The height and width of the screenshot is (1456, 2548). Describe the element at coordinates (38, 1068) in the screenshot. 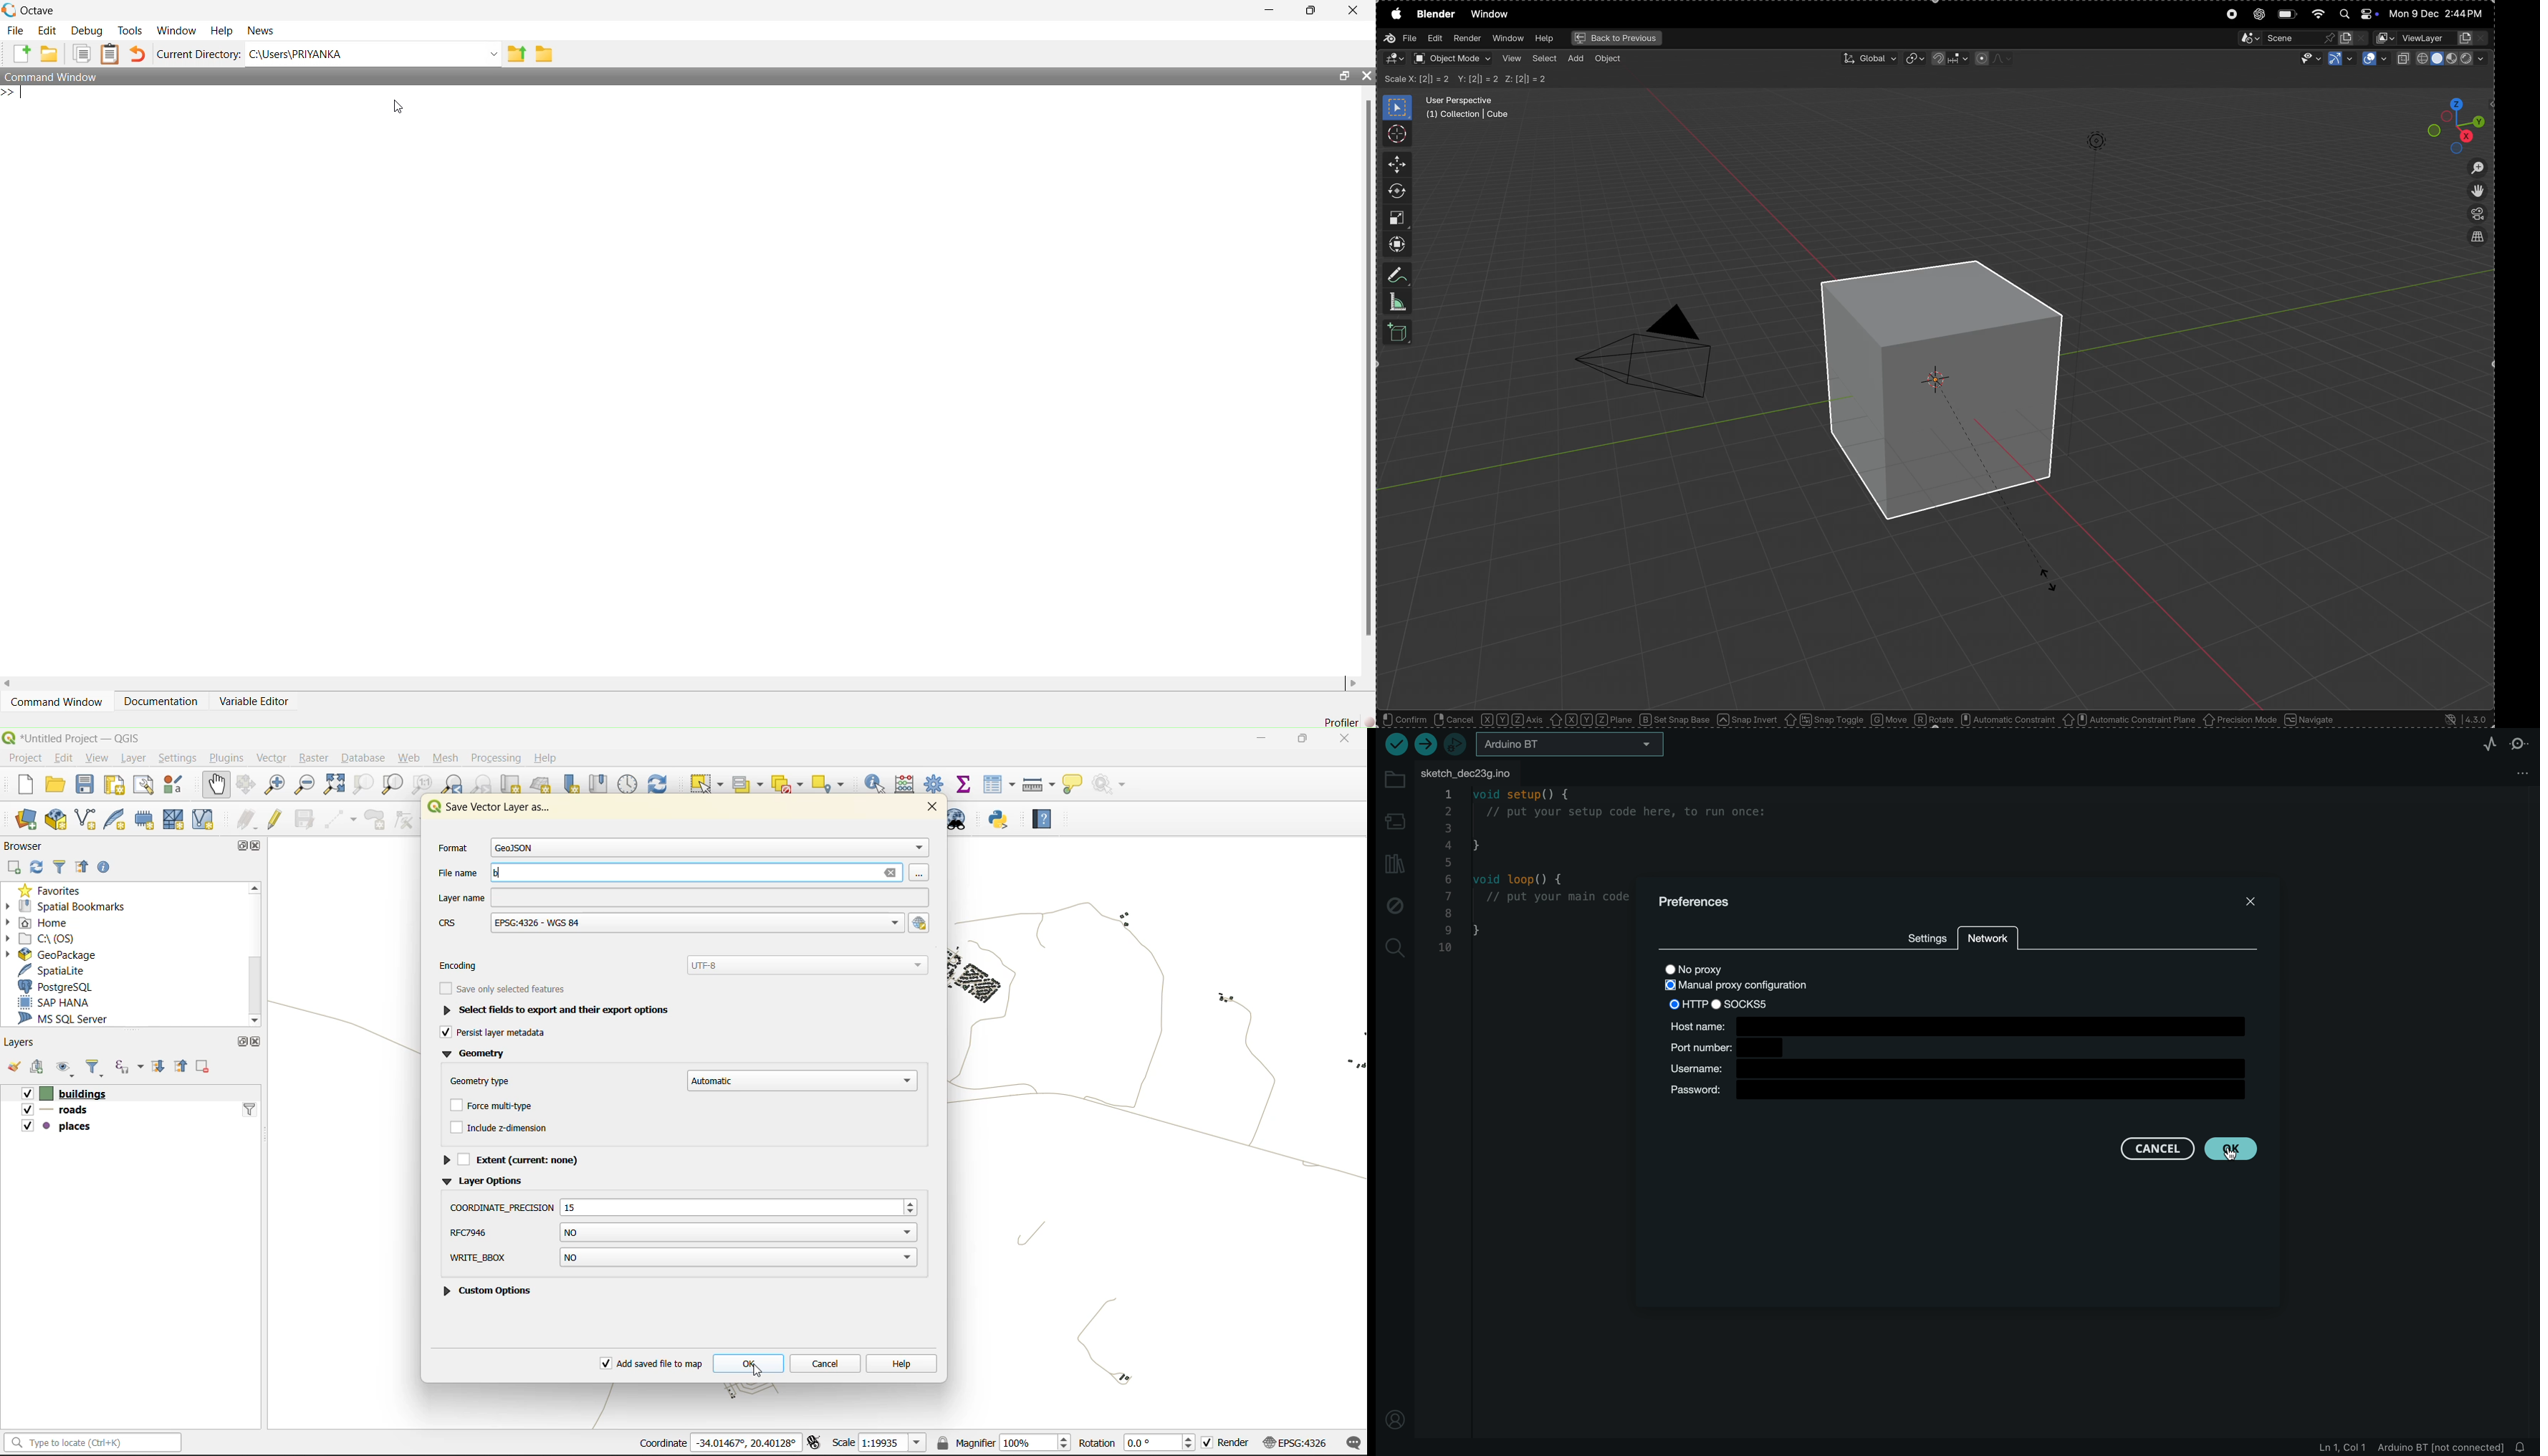

I see `add` at that location.